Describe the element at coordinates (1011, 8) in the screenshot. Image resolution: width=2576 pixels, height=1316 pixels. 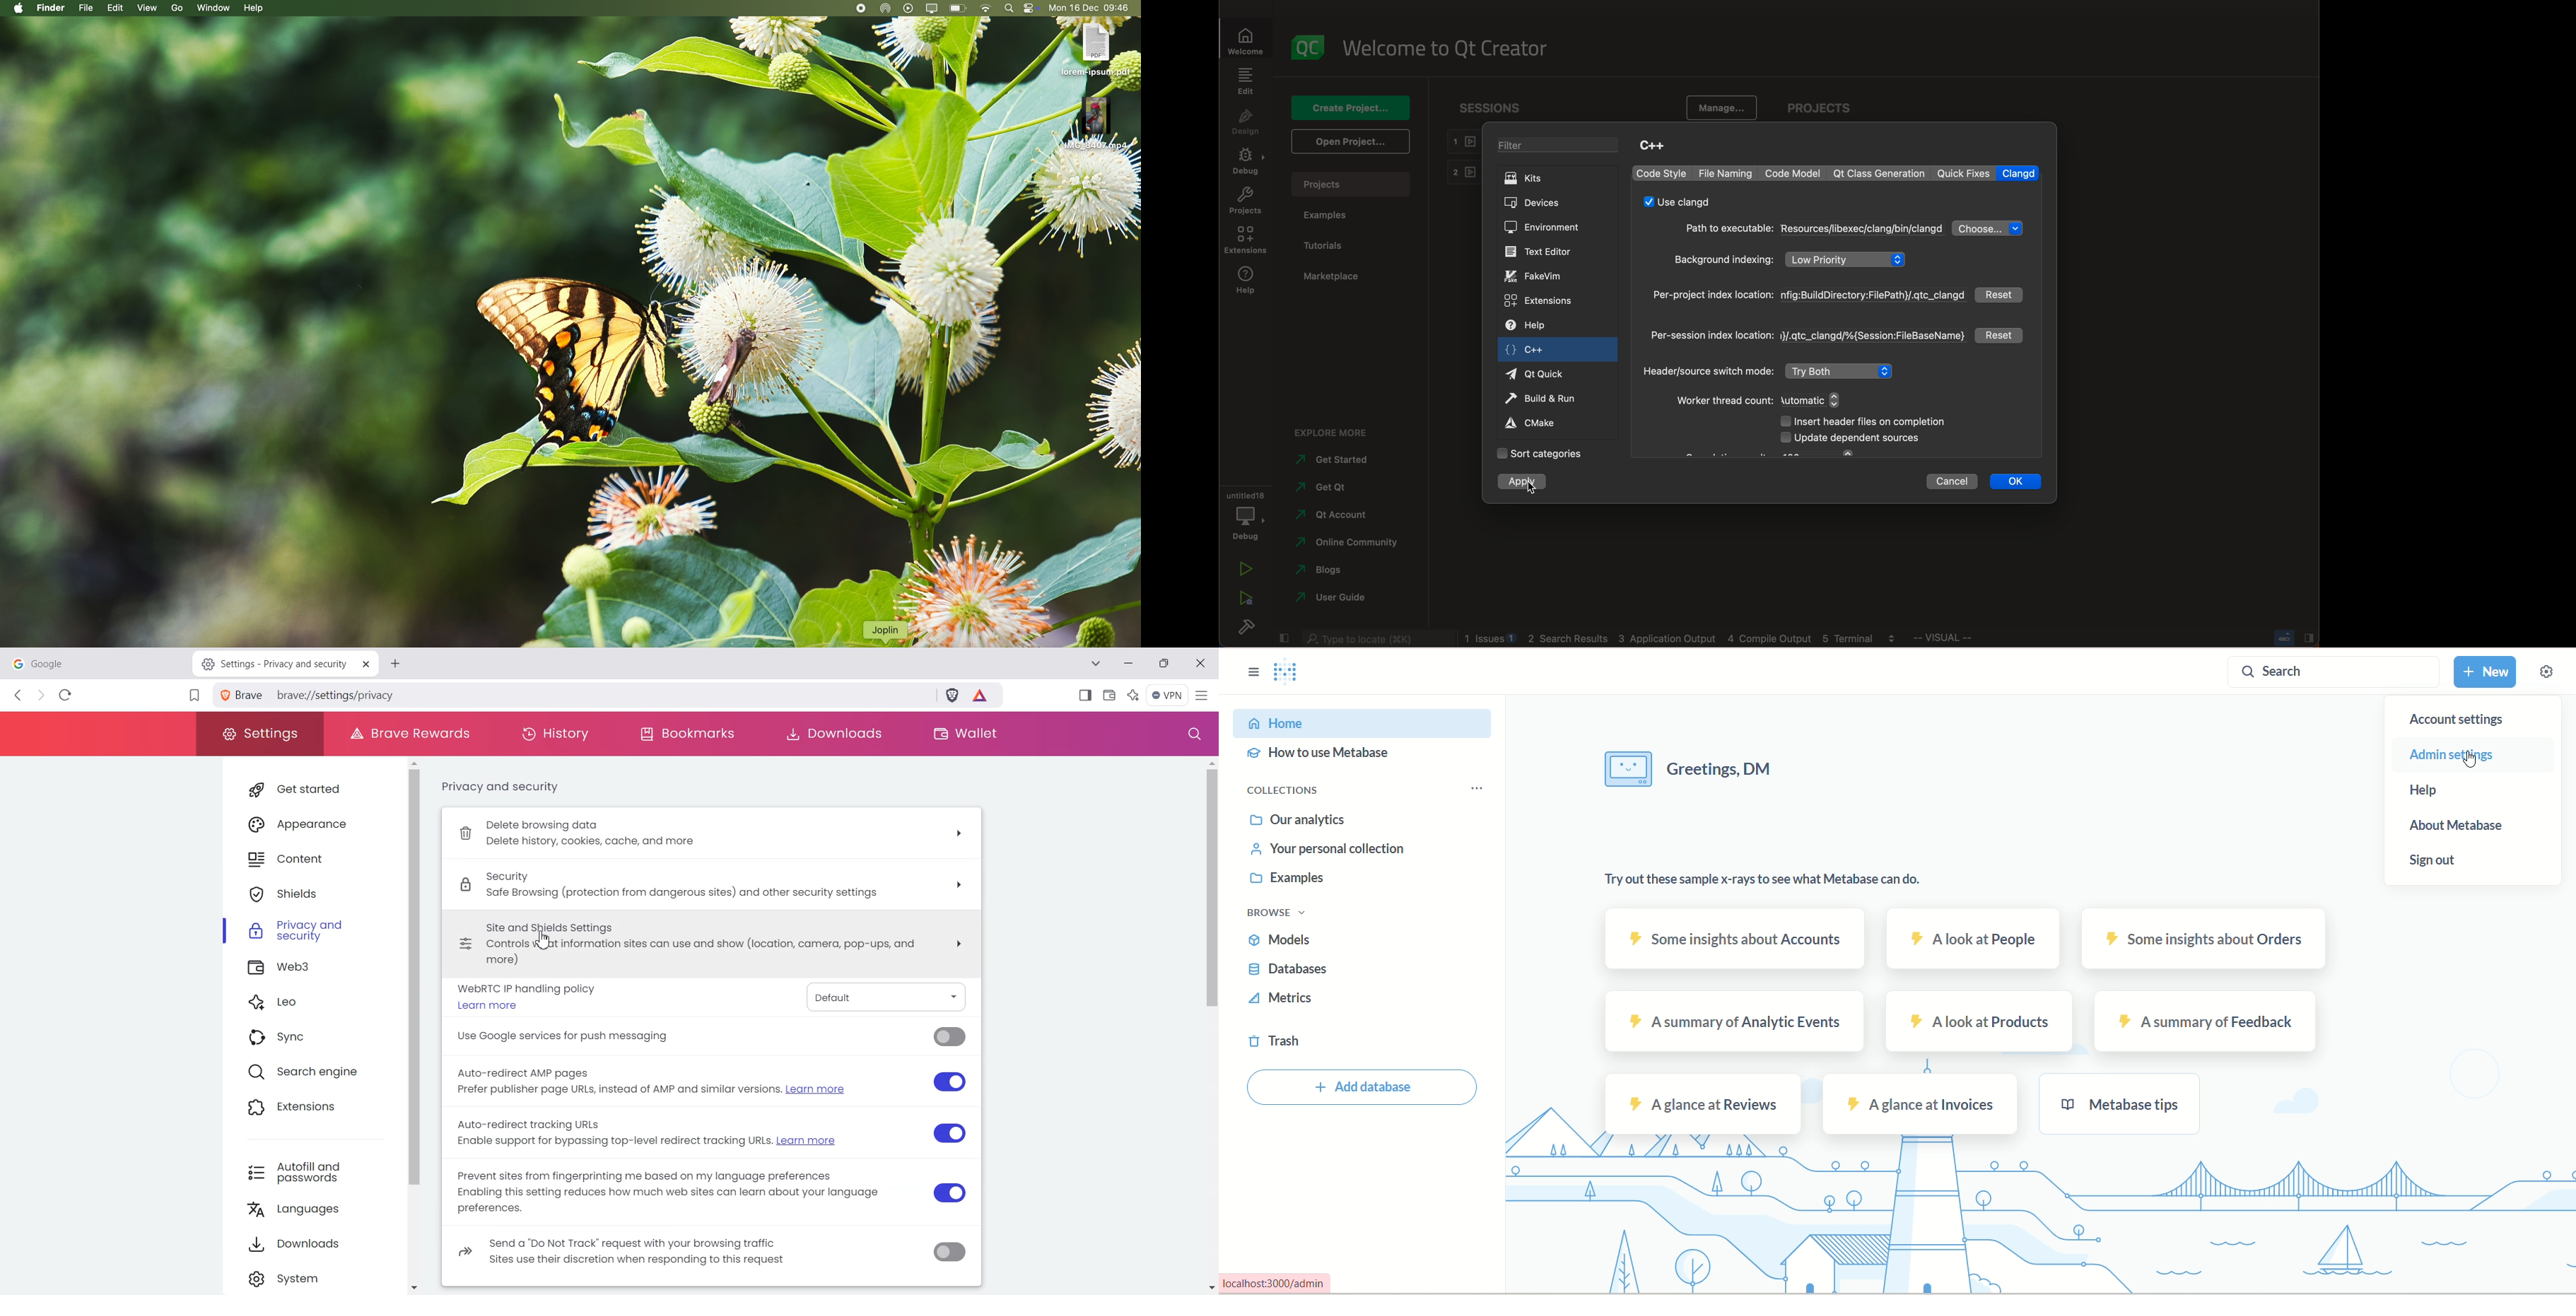
I see `spotlight search` at that location.